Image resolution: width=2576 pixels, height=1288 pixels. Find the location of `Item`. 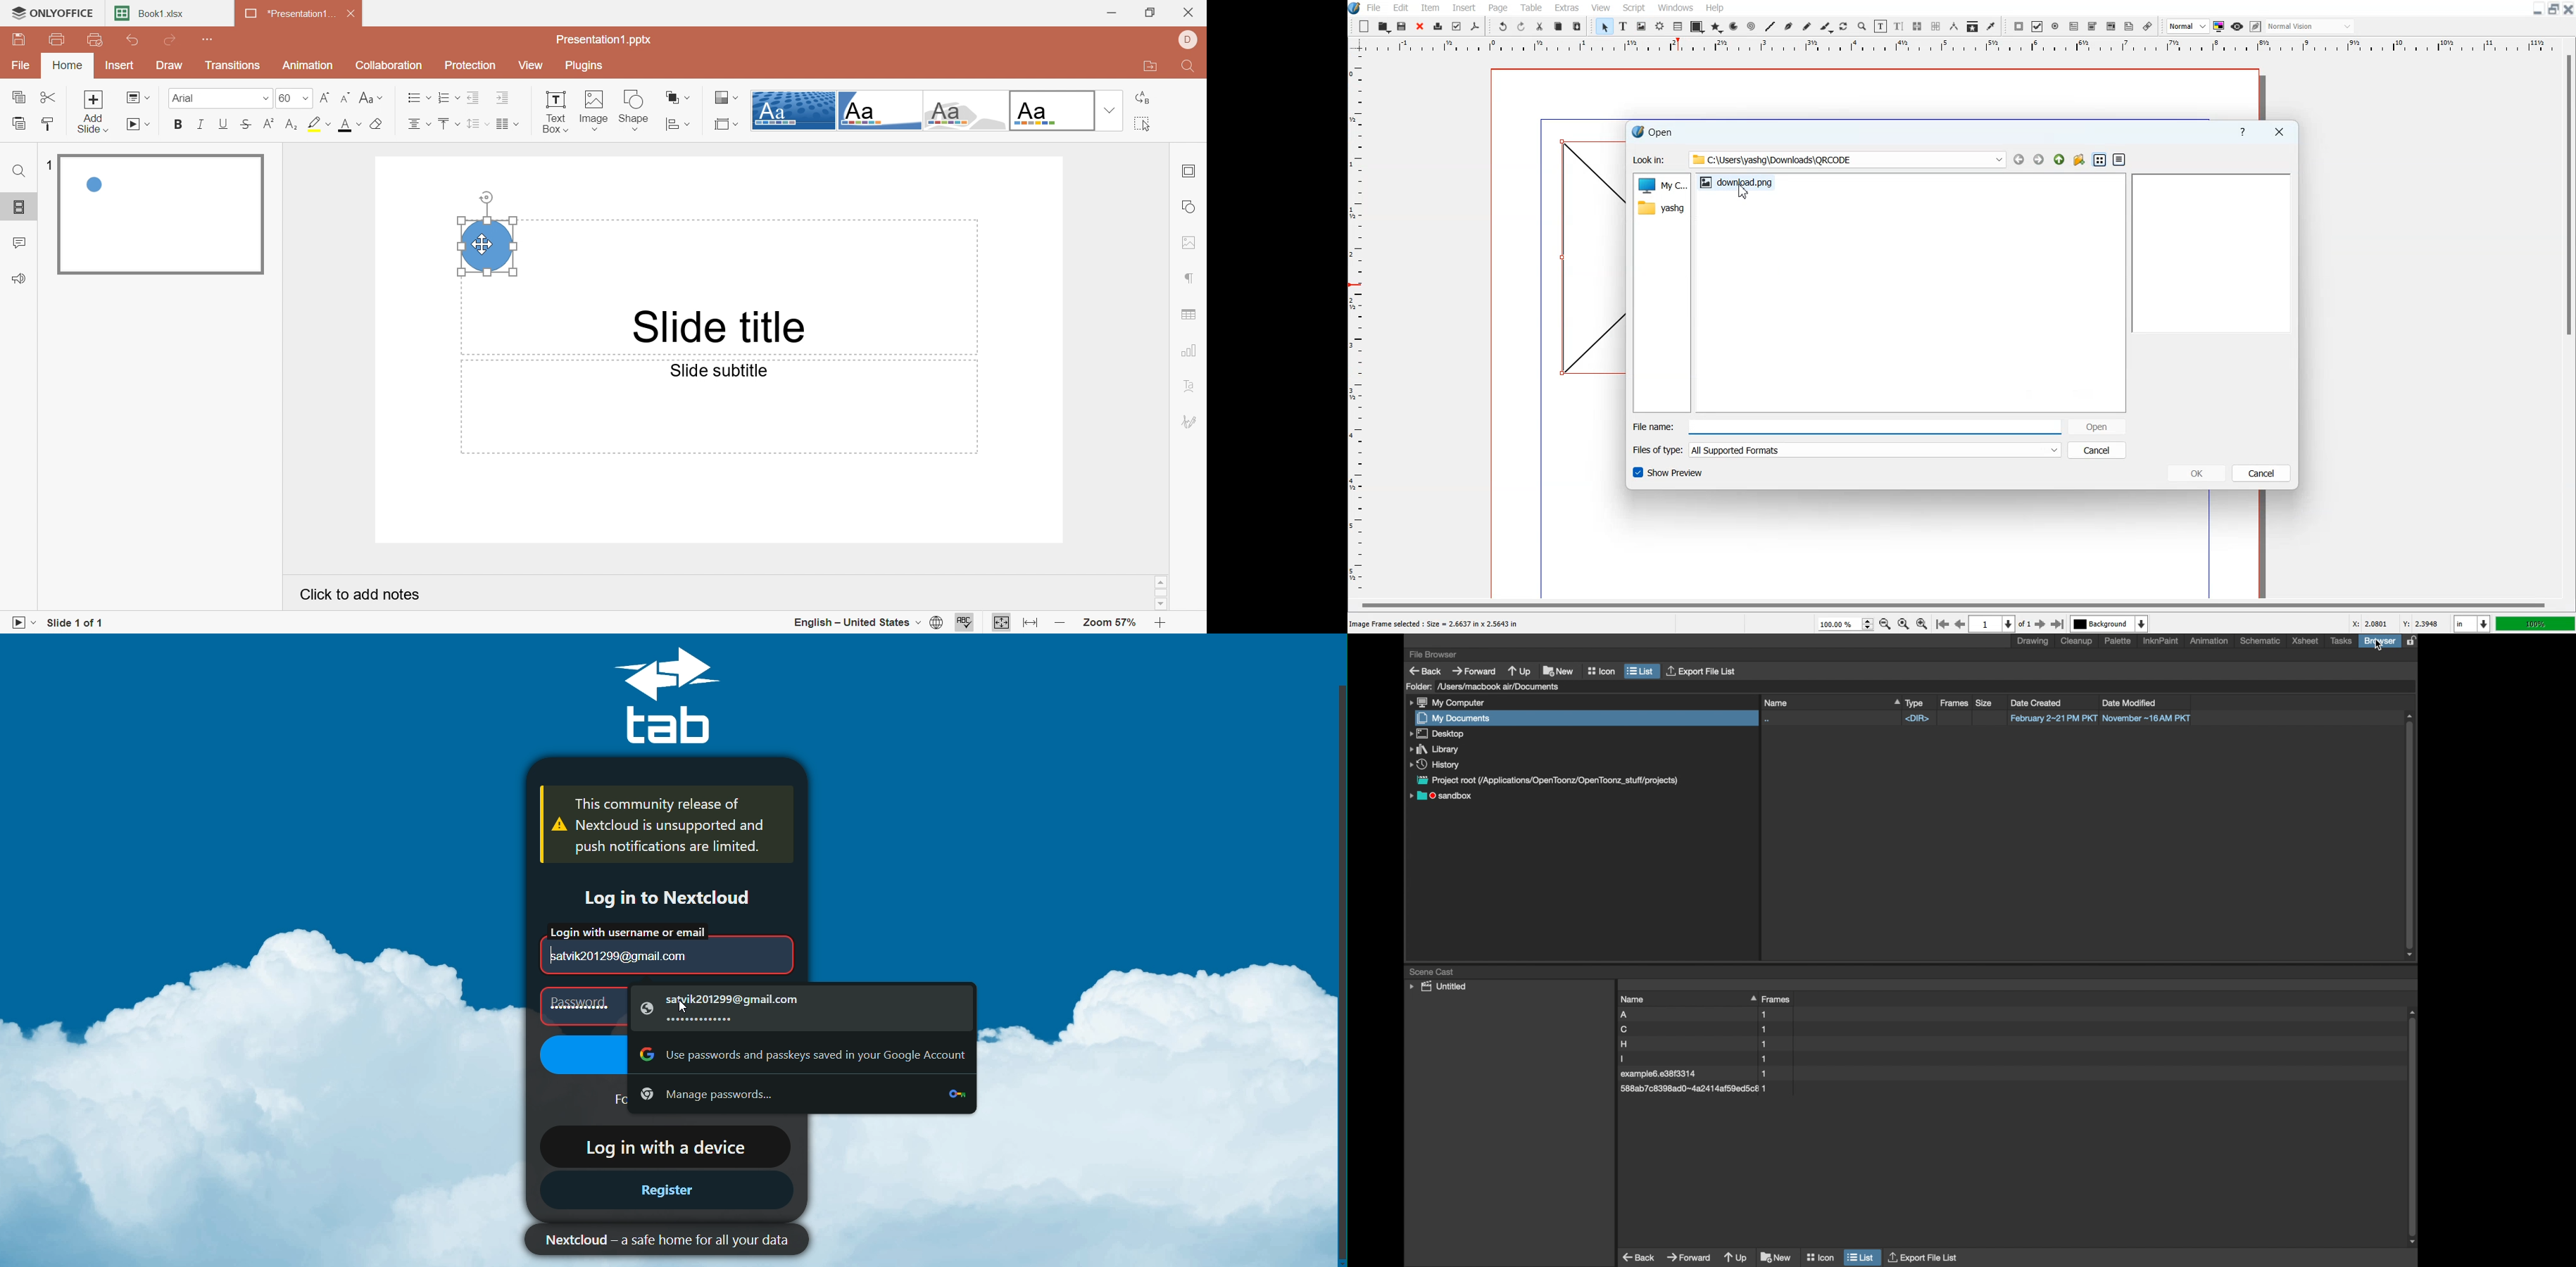

Item is located at coordinates (1430, 7).